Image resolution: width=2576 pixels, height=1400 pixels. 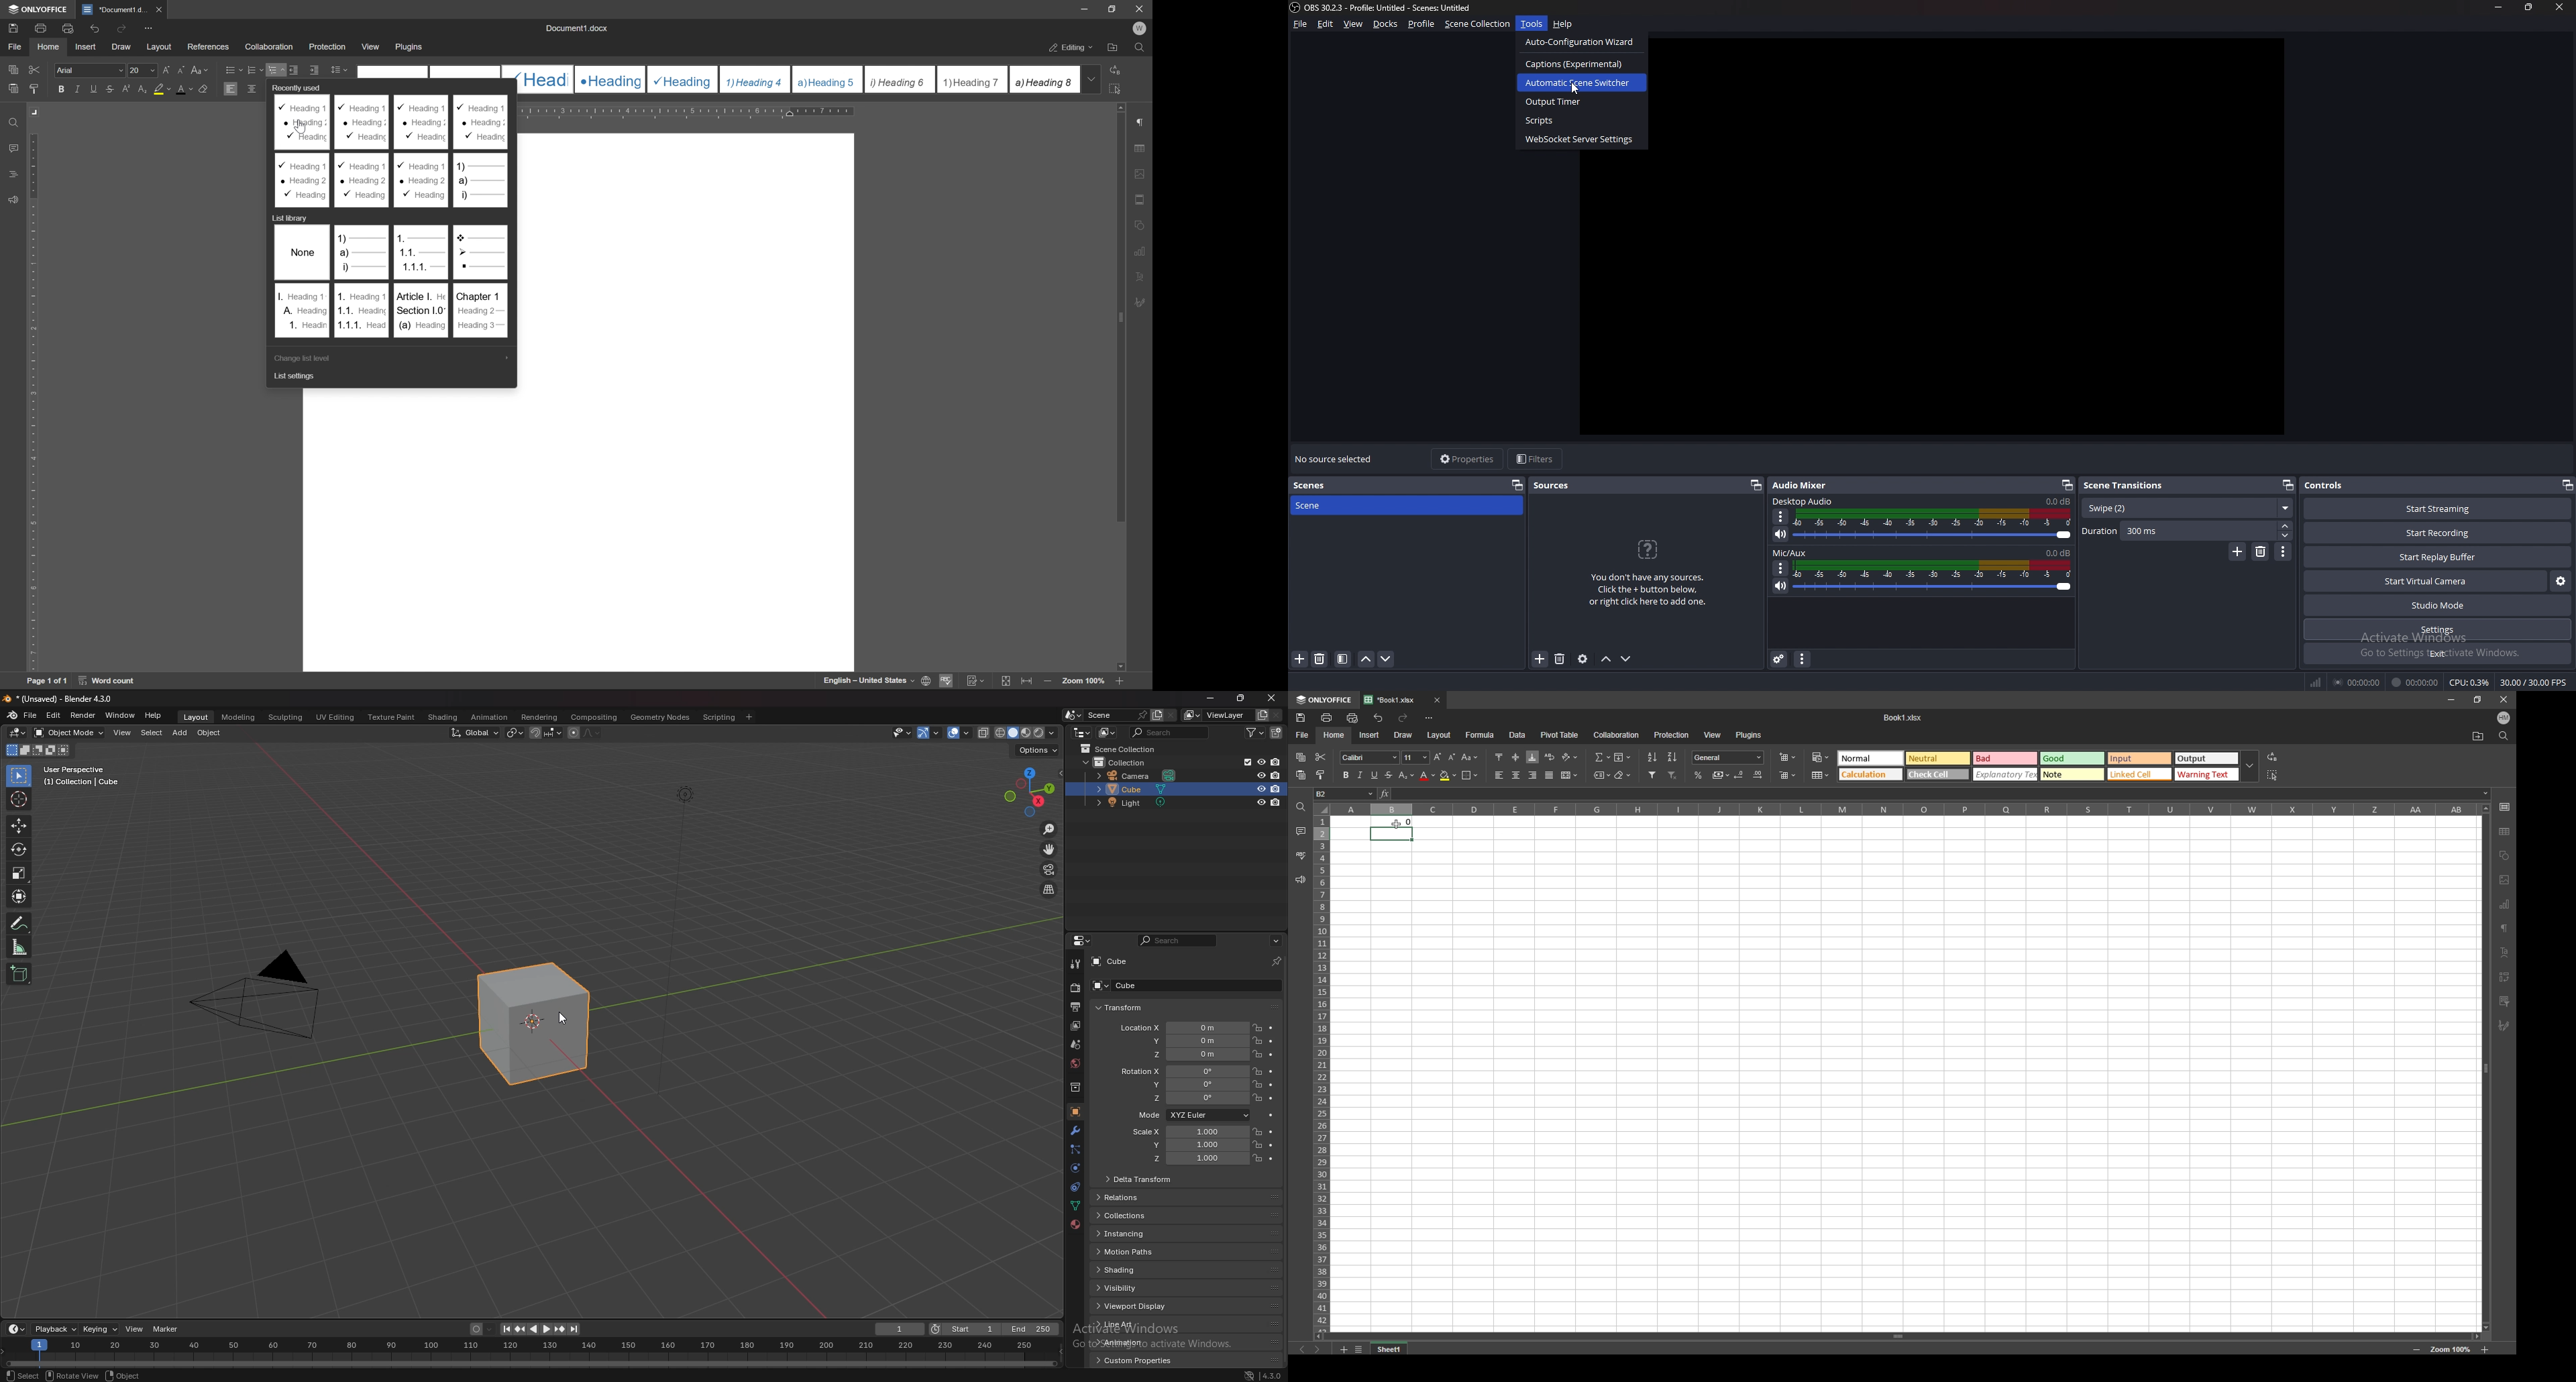 I want to click on snapping, so click(x=546, y=733).